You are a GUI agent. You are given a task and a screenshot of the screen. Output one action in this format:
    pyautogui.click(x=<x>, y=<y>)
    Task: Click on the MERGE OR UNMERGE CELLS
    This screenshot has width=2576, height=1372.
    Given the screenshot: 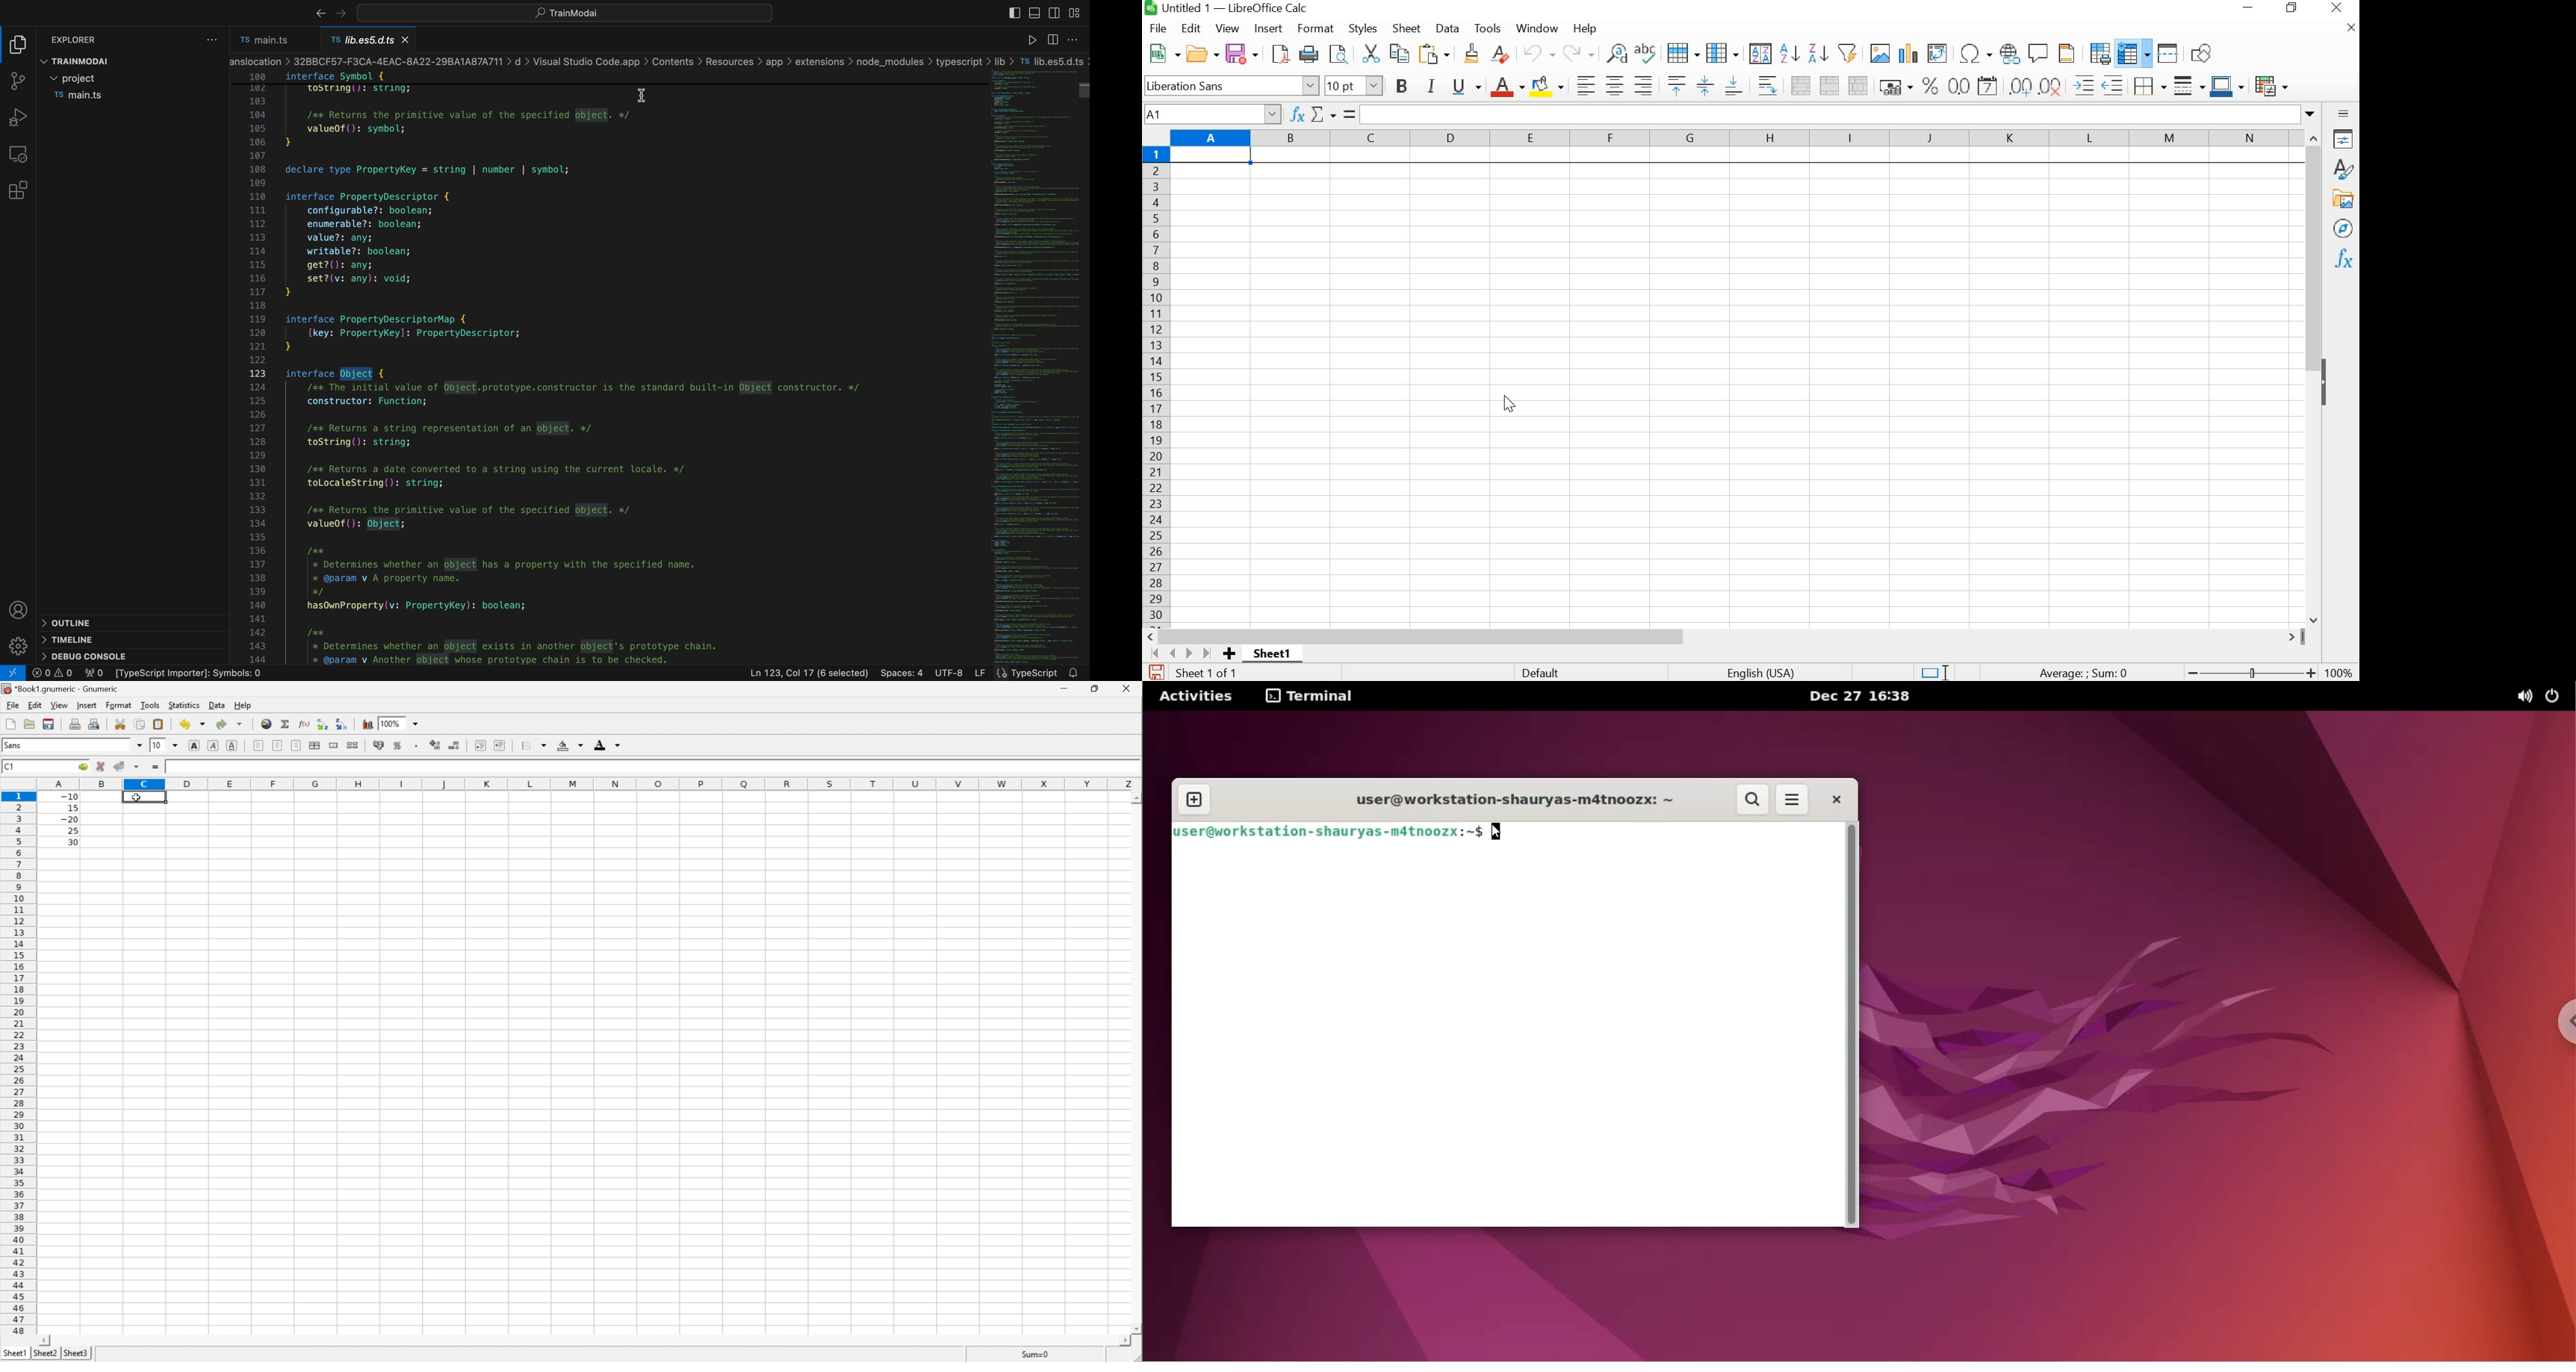 What is the action you would take?
    pyautogui.click(x=1829, y=86)
    